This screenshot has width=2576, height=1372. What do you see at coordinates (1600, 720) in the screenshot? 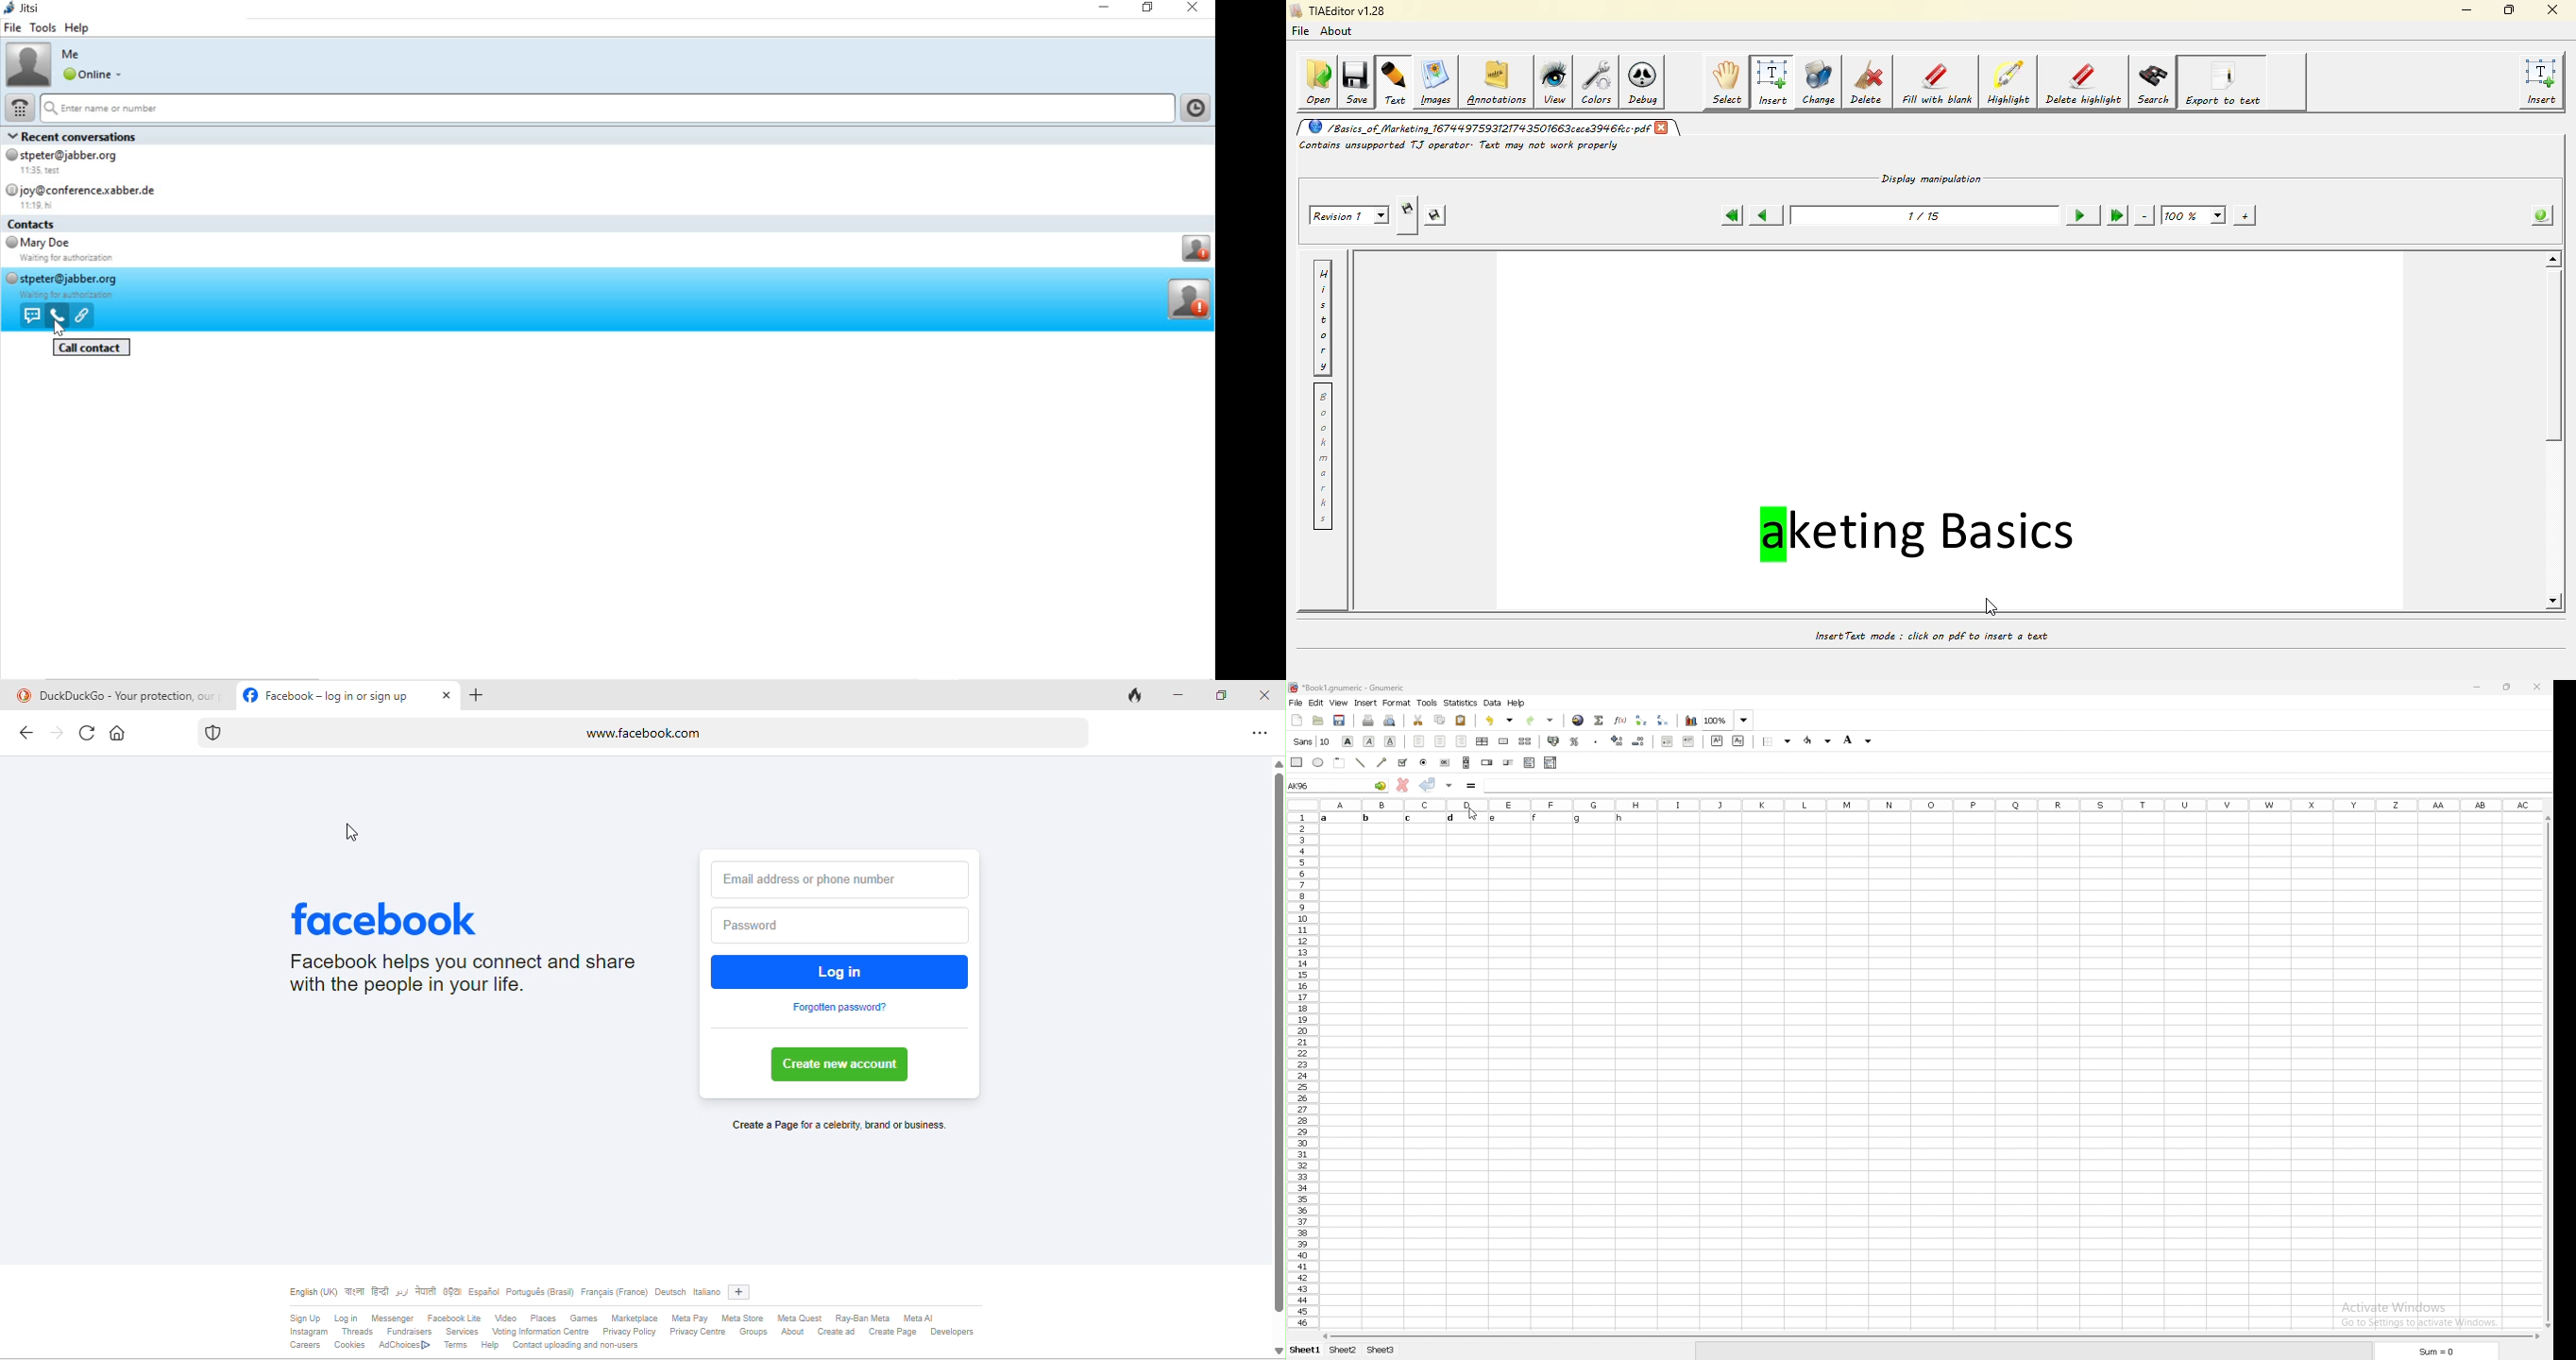
I see `summation` at bounding box center [1600, 720].